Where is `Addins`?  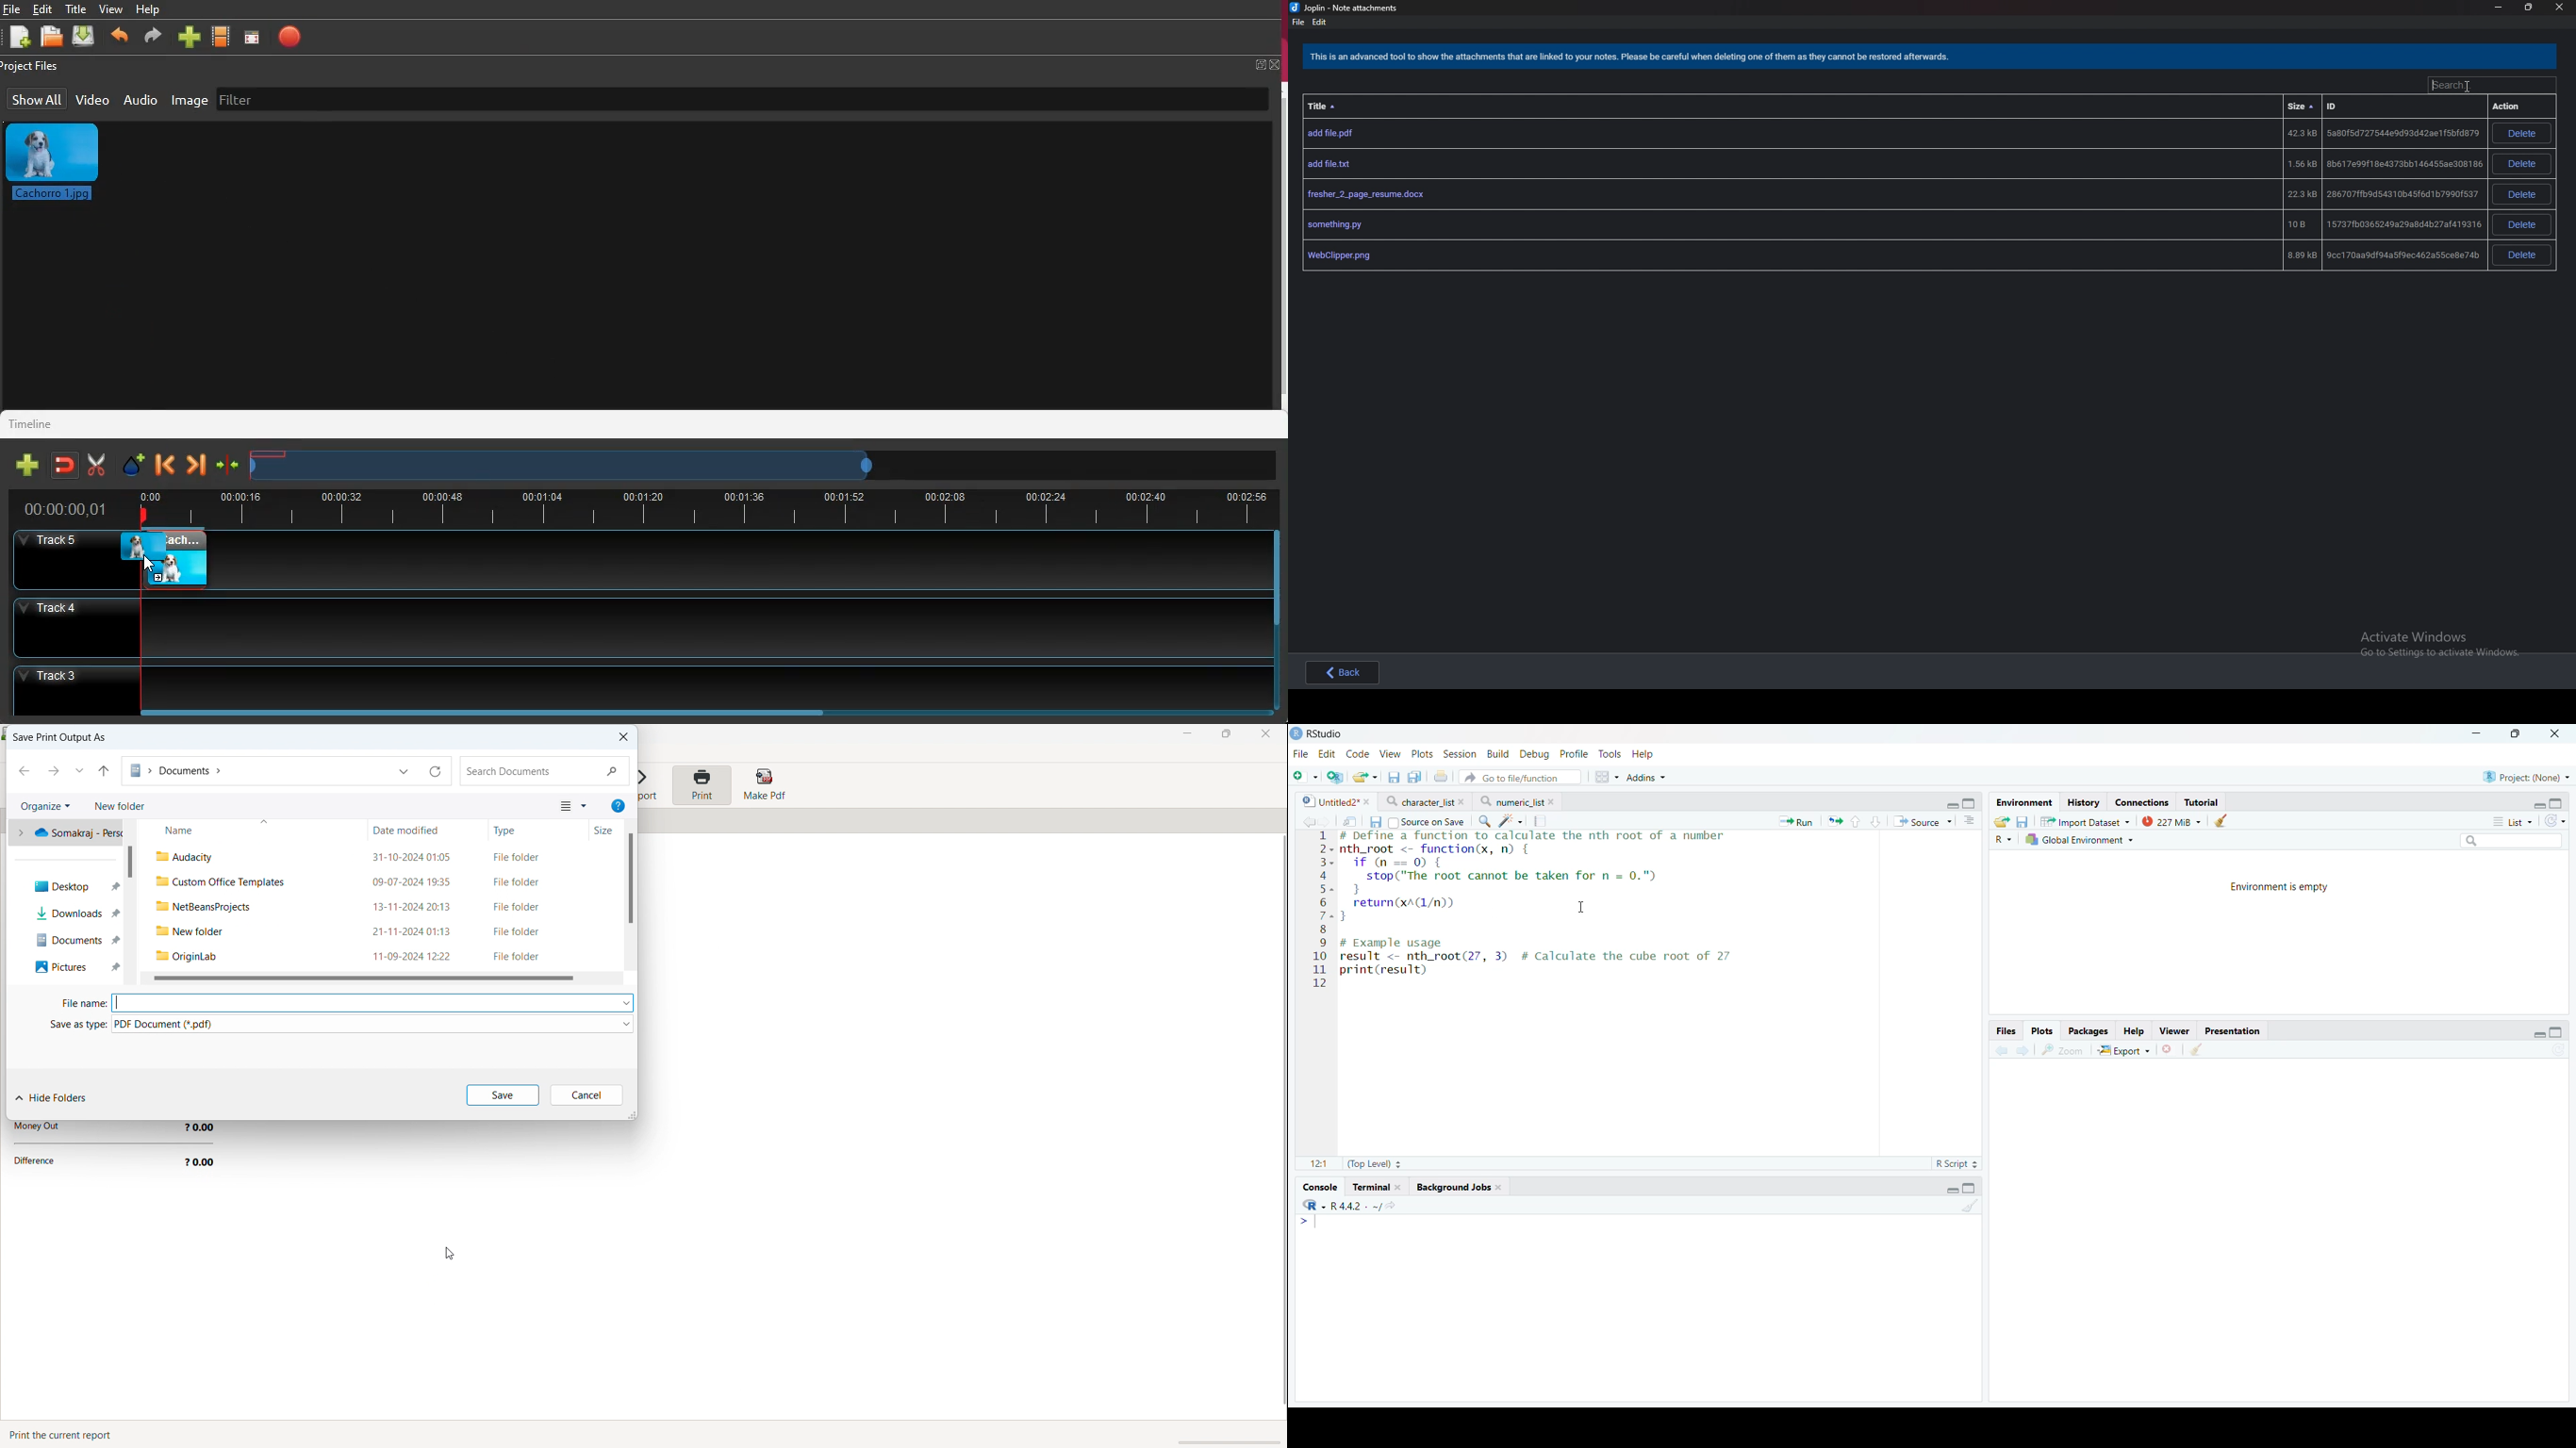
Addins is located at coordinates (1646, 778).